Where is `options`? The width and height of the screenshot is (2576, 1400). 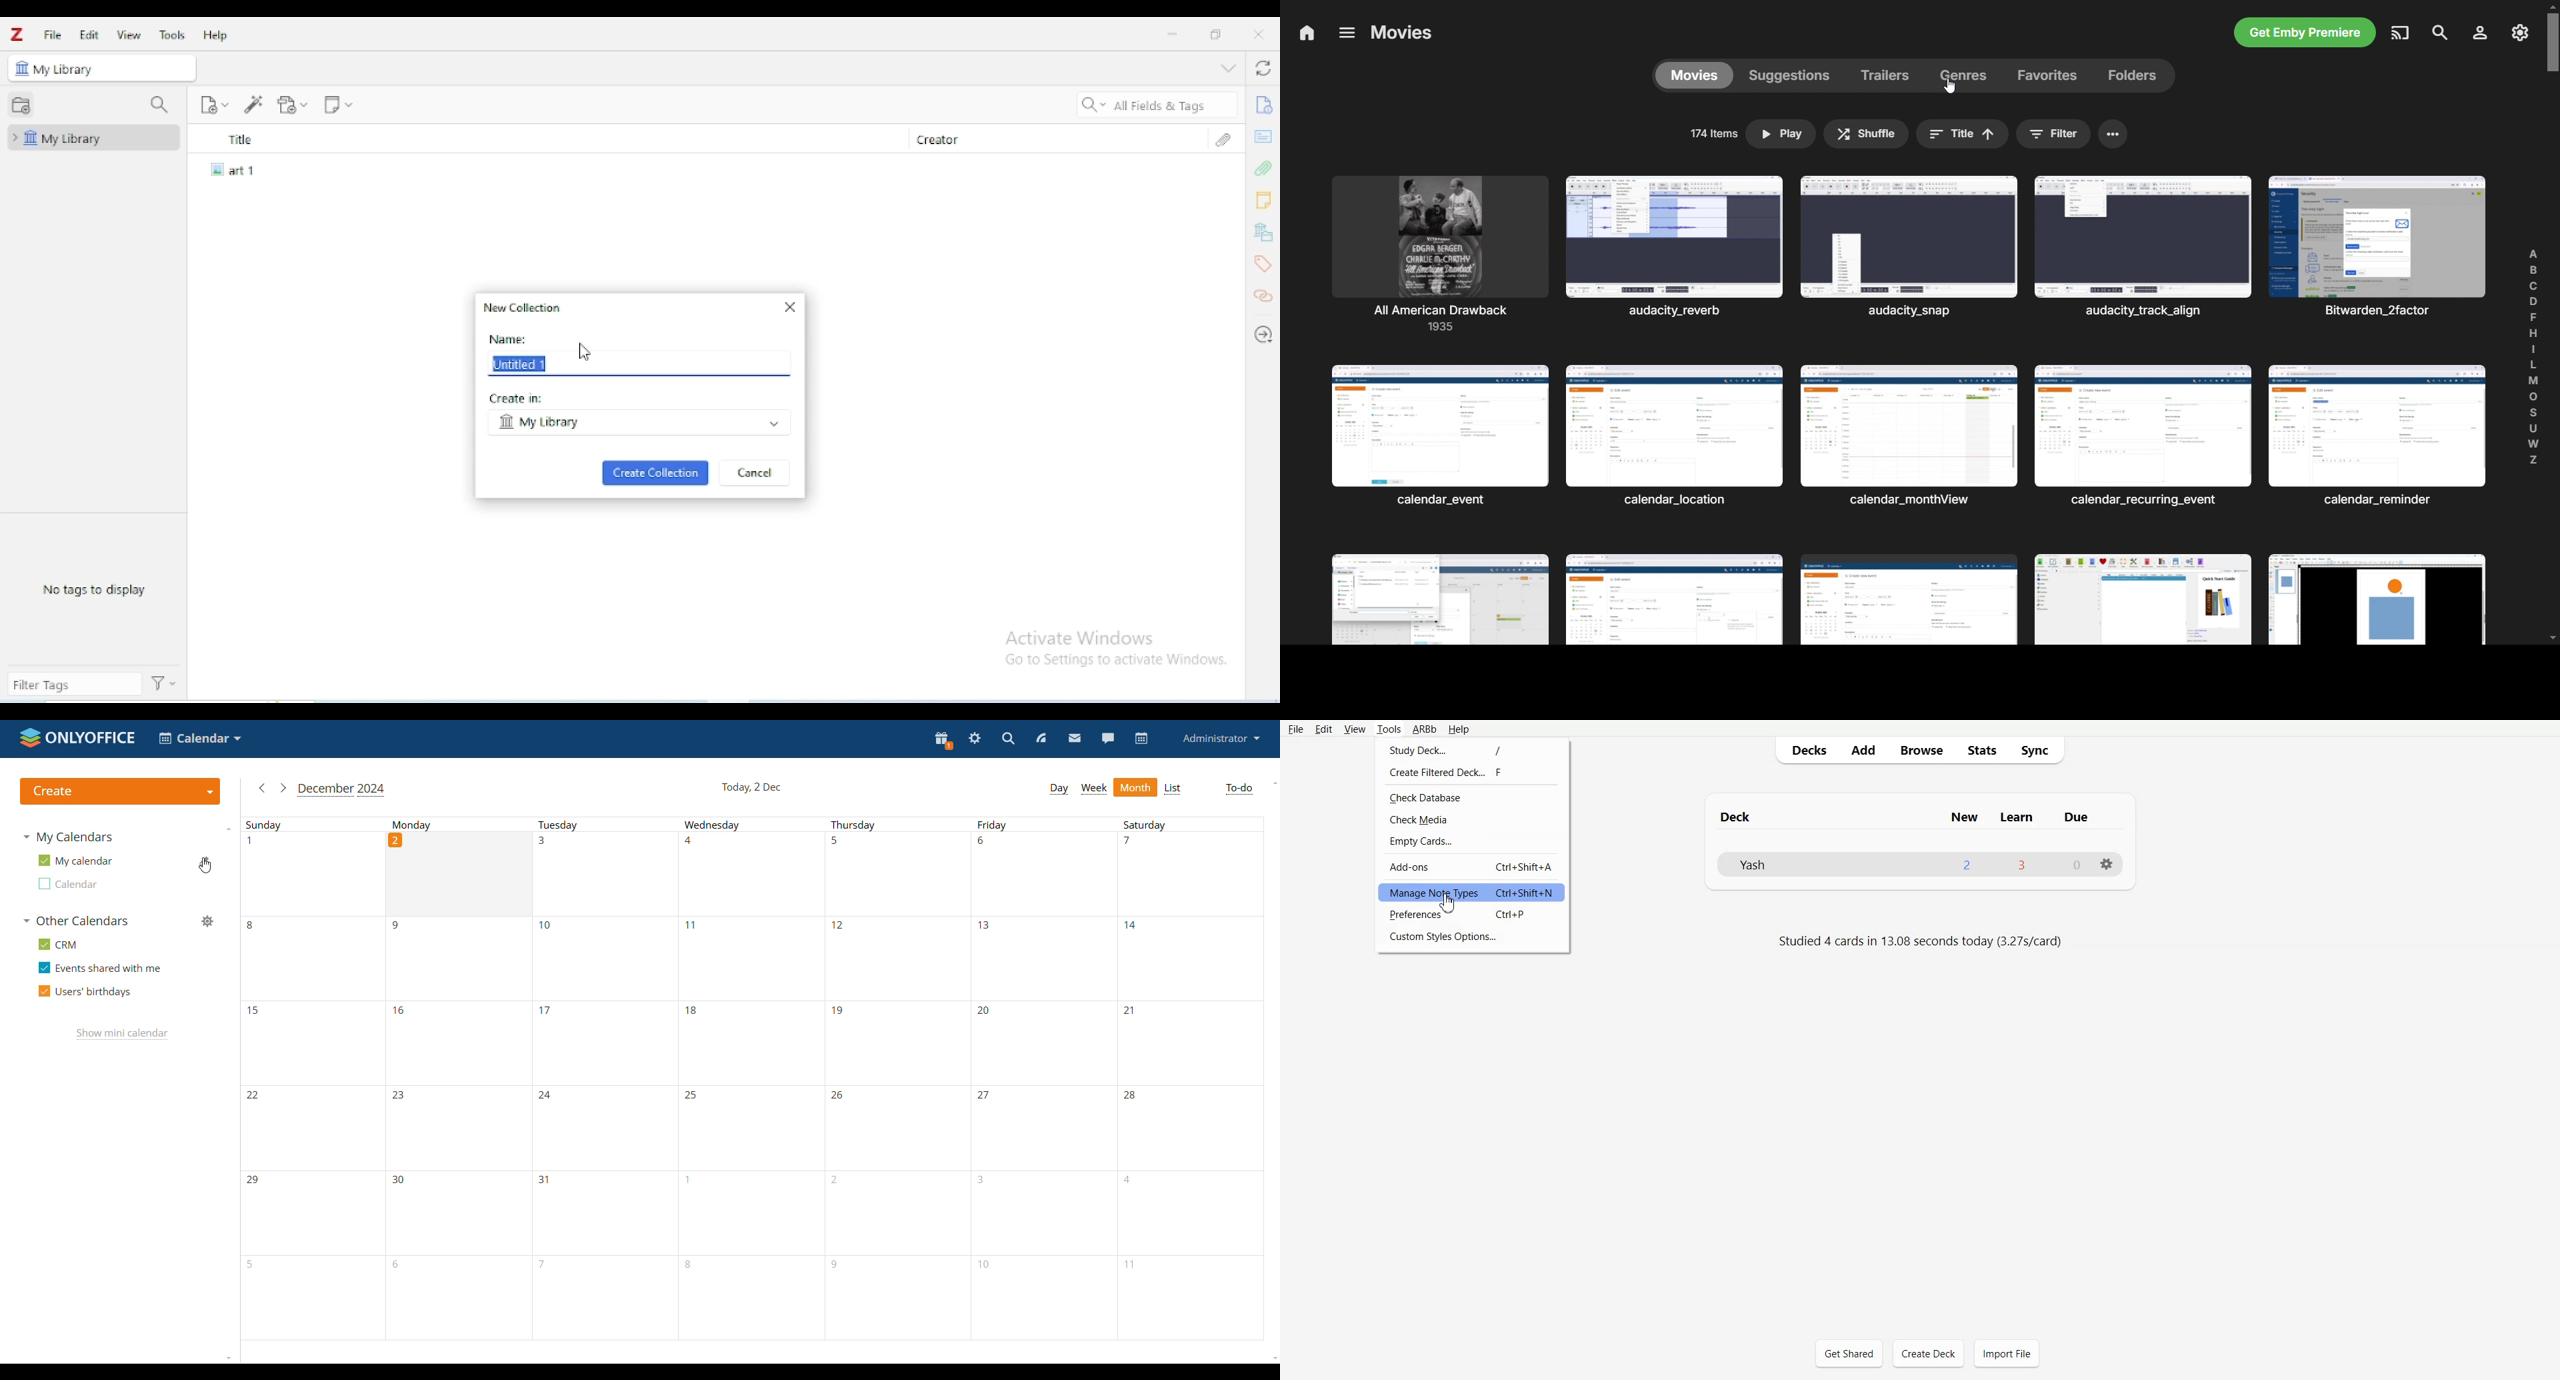
options is located at coordinates (1345, 32).